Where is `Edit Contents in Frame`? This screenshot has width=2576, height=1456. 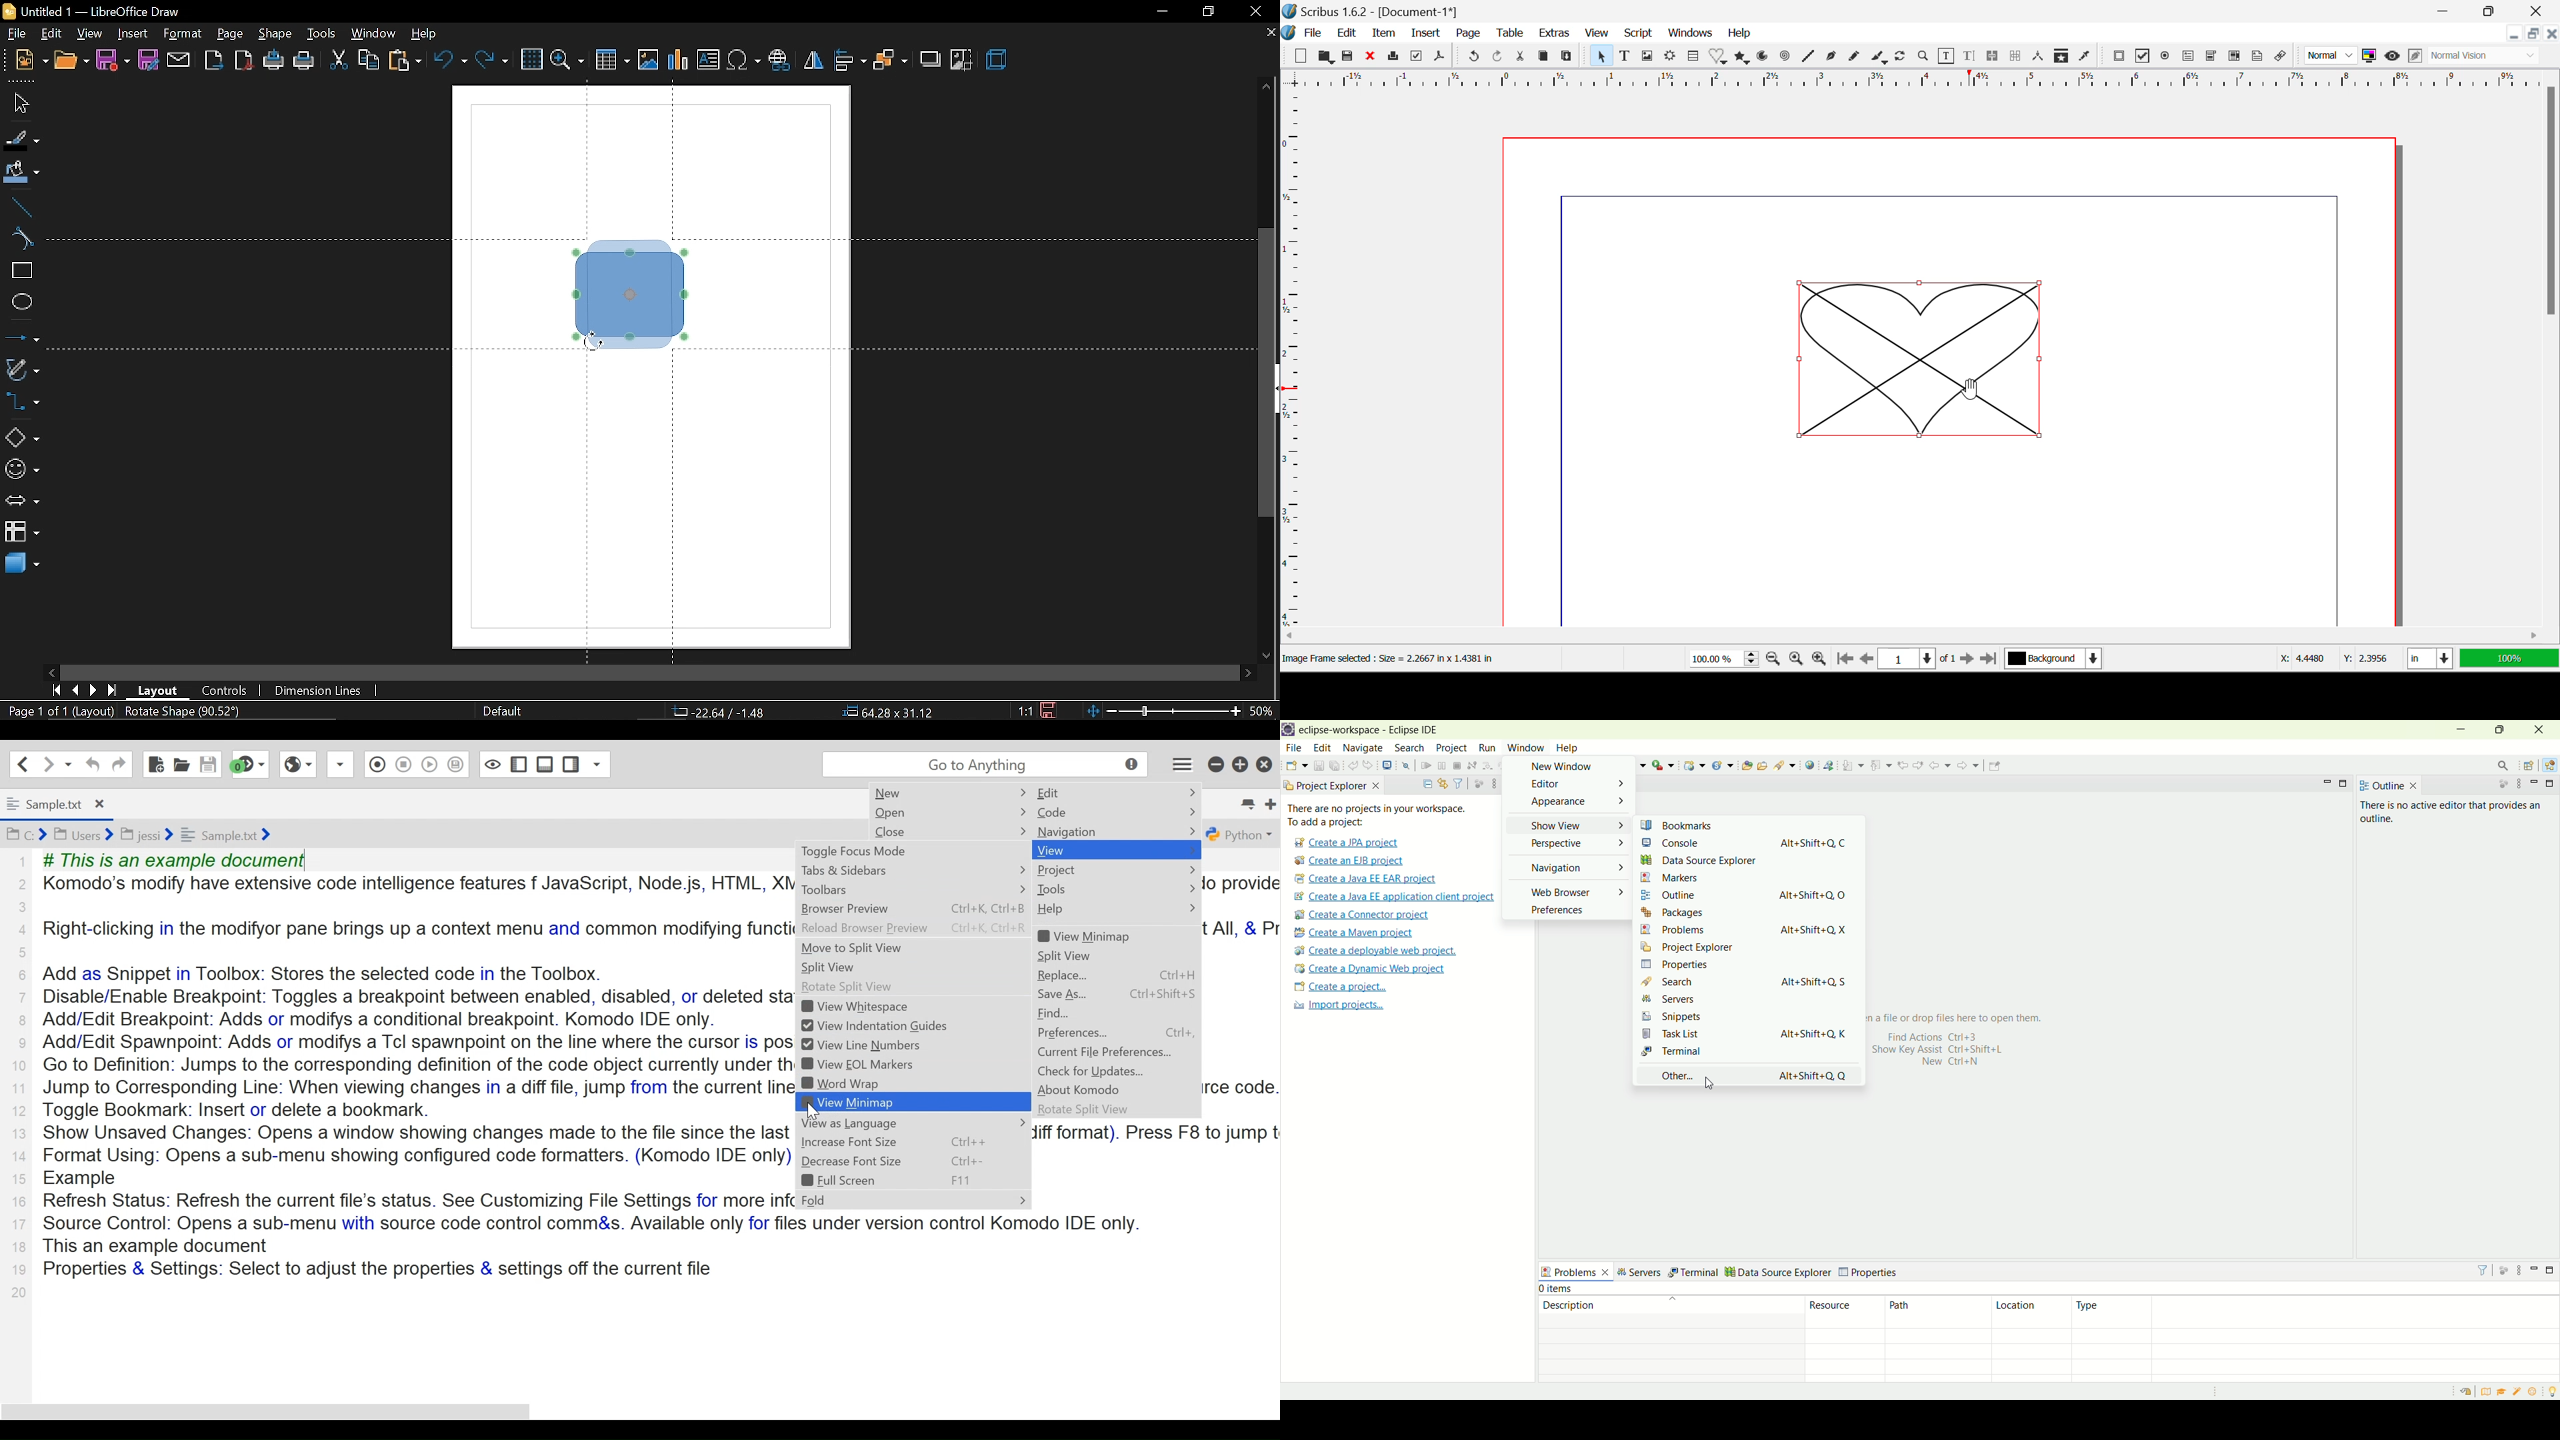 Edit Contents in Frame is located at coordinates (1947, 56).